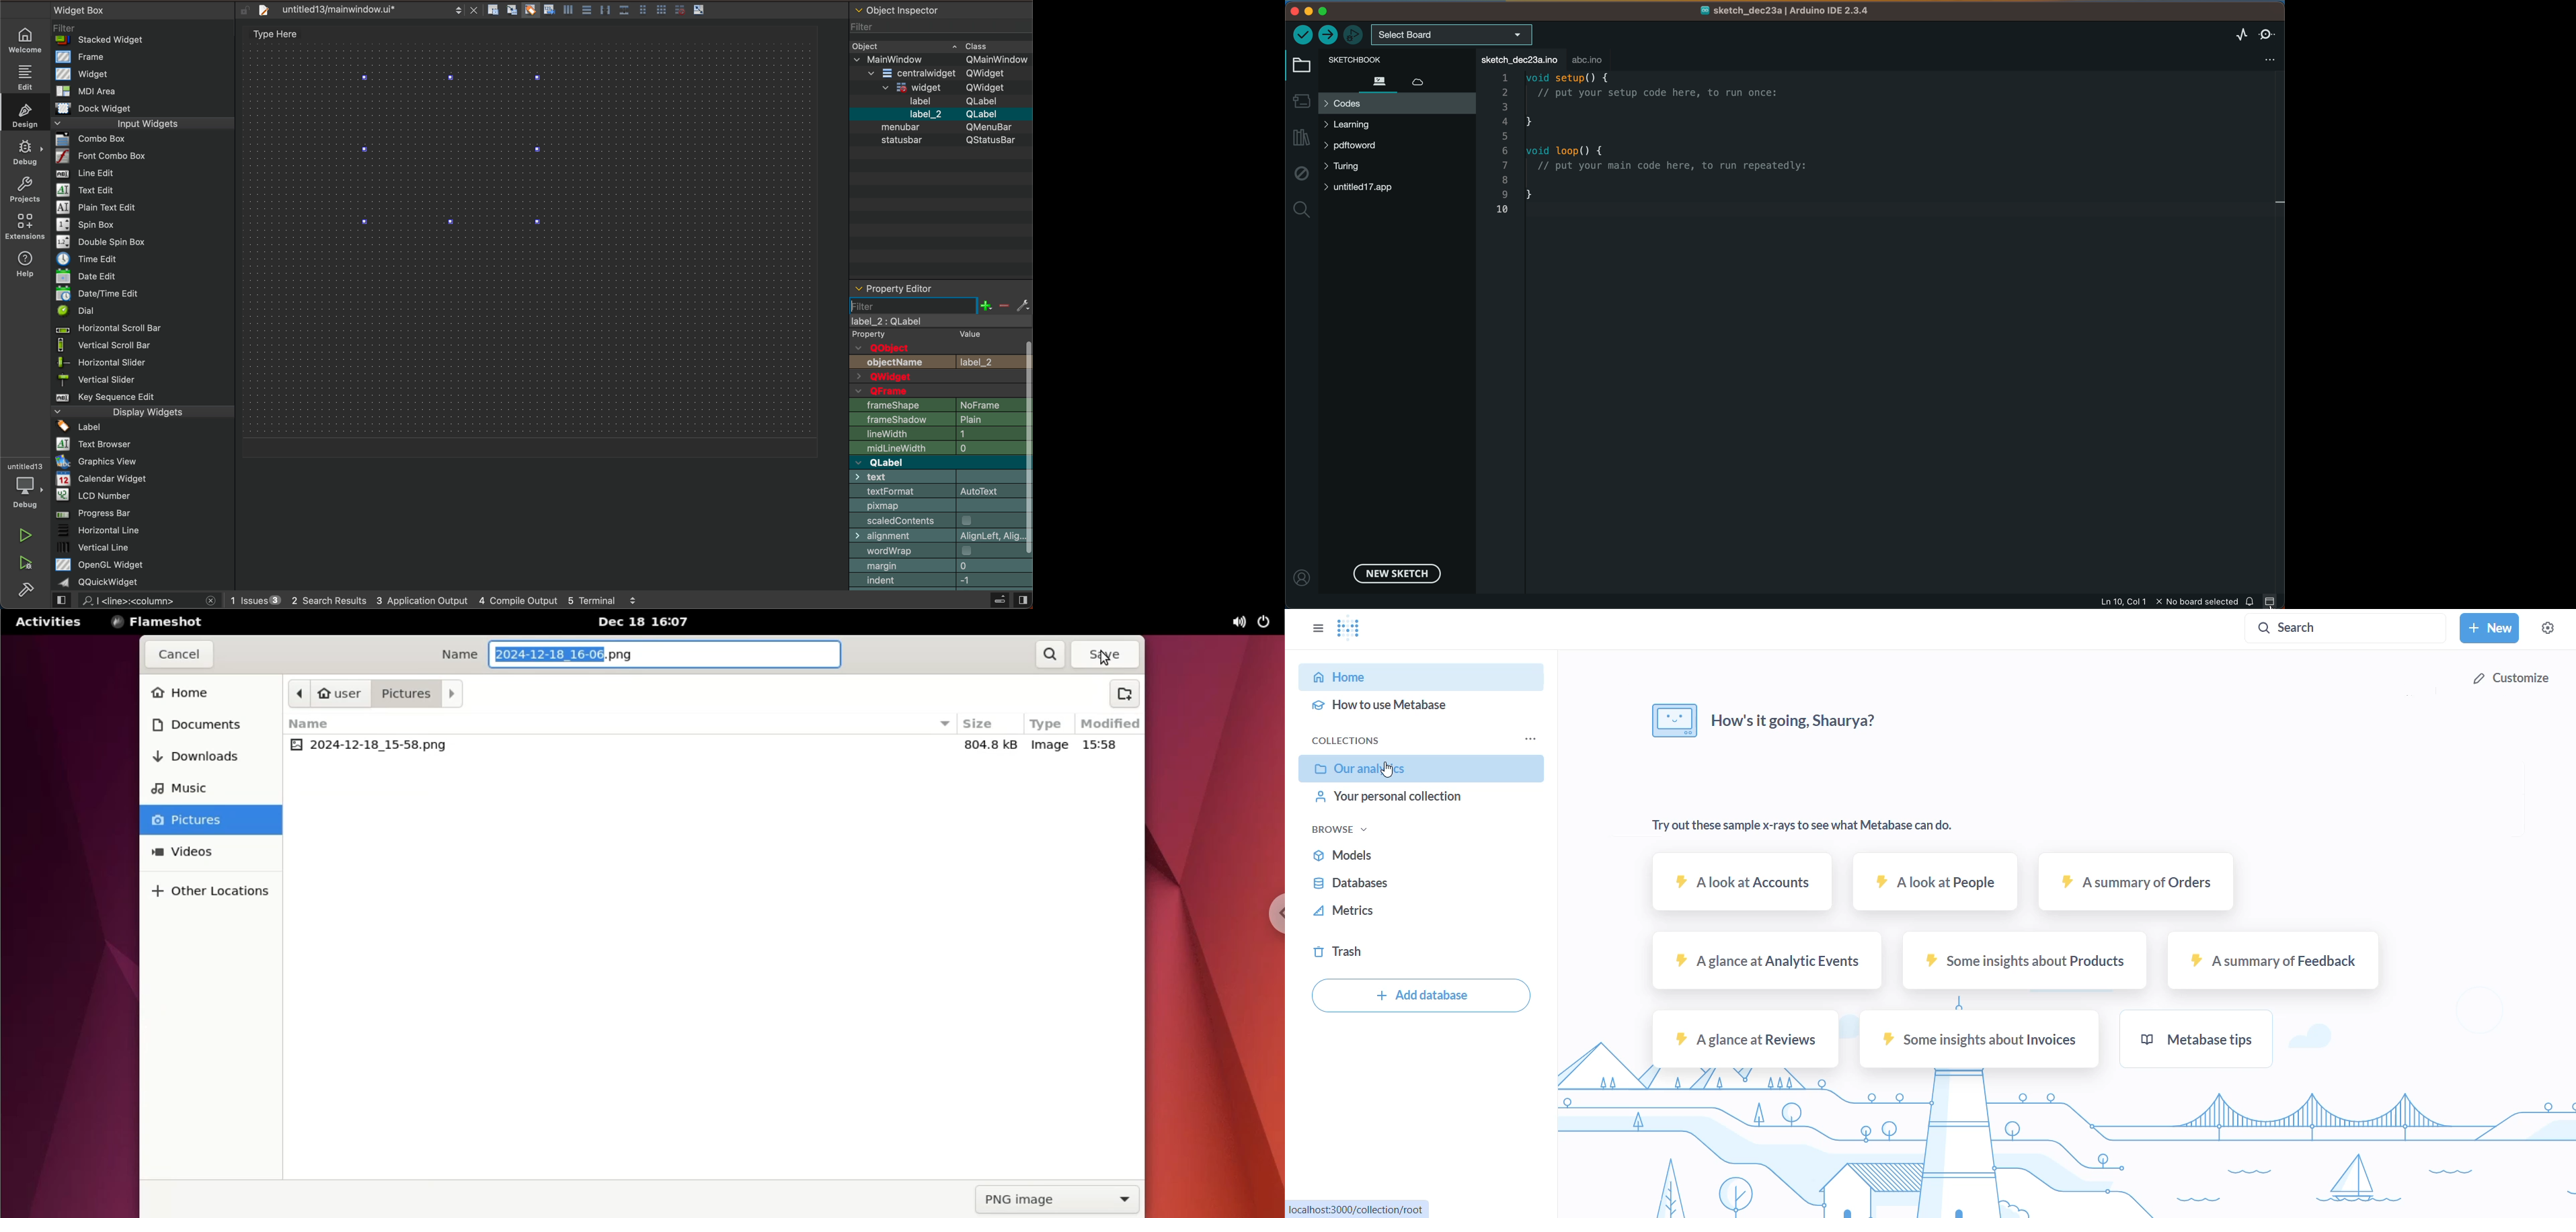 Image resolution: width=2576 pixels, height=1232 pixels. Describe the element at coordinates (944, 552) in the screenshot. I see `` at that location.